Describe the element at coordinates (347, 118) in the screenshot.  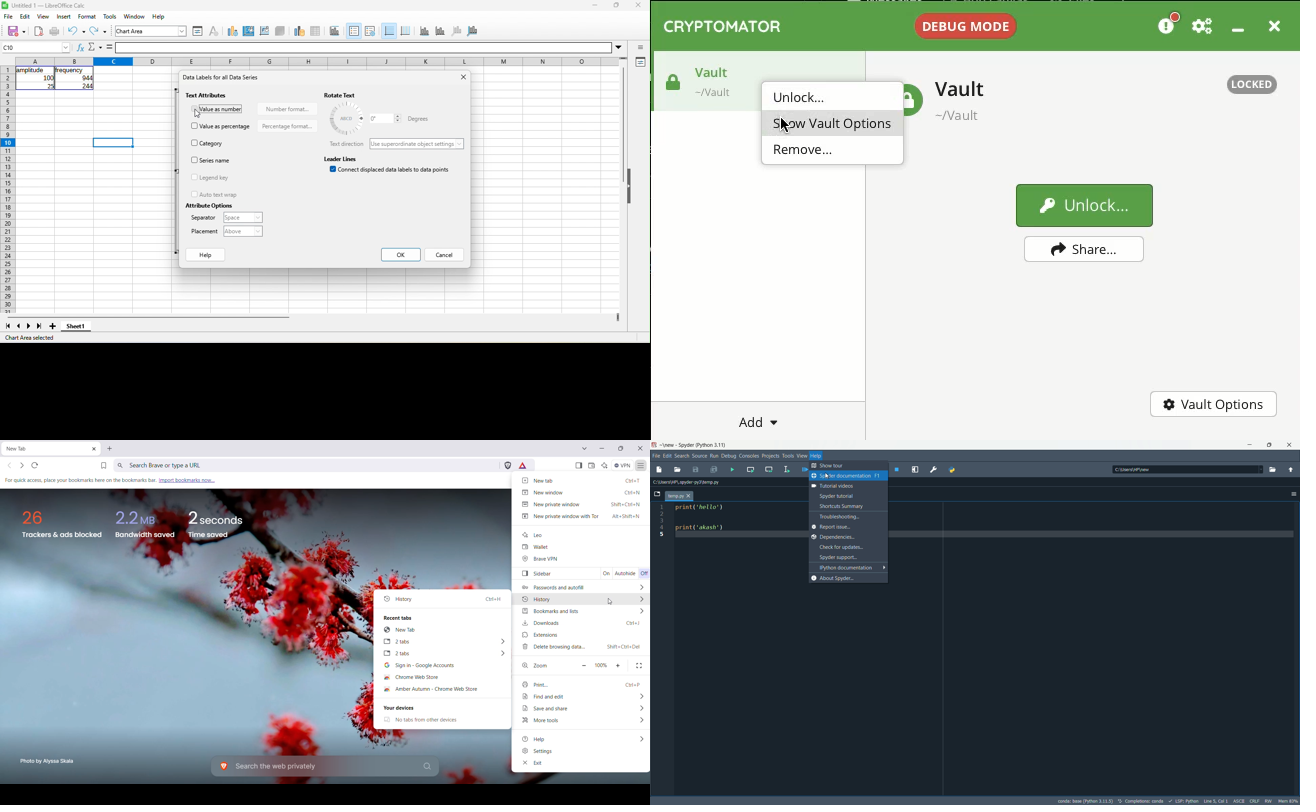
I see `degrees` at that location.